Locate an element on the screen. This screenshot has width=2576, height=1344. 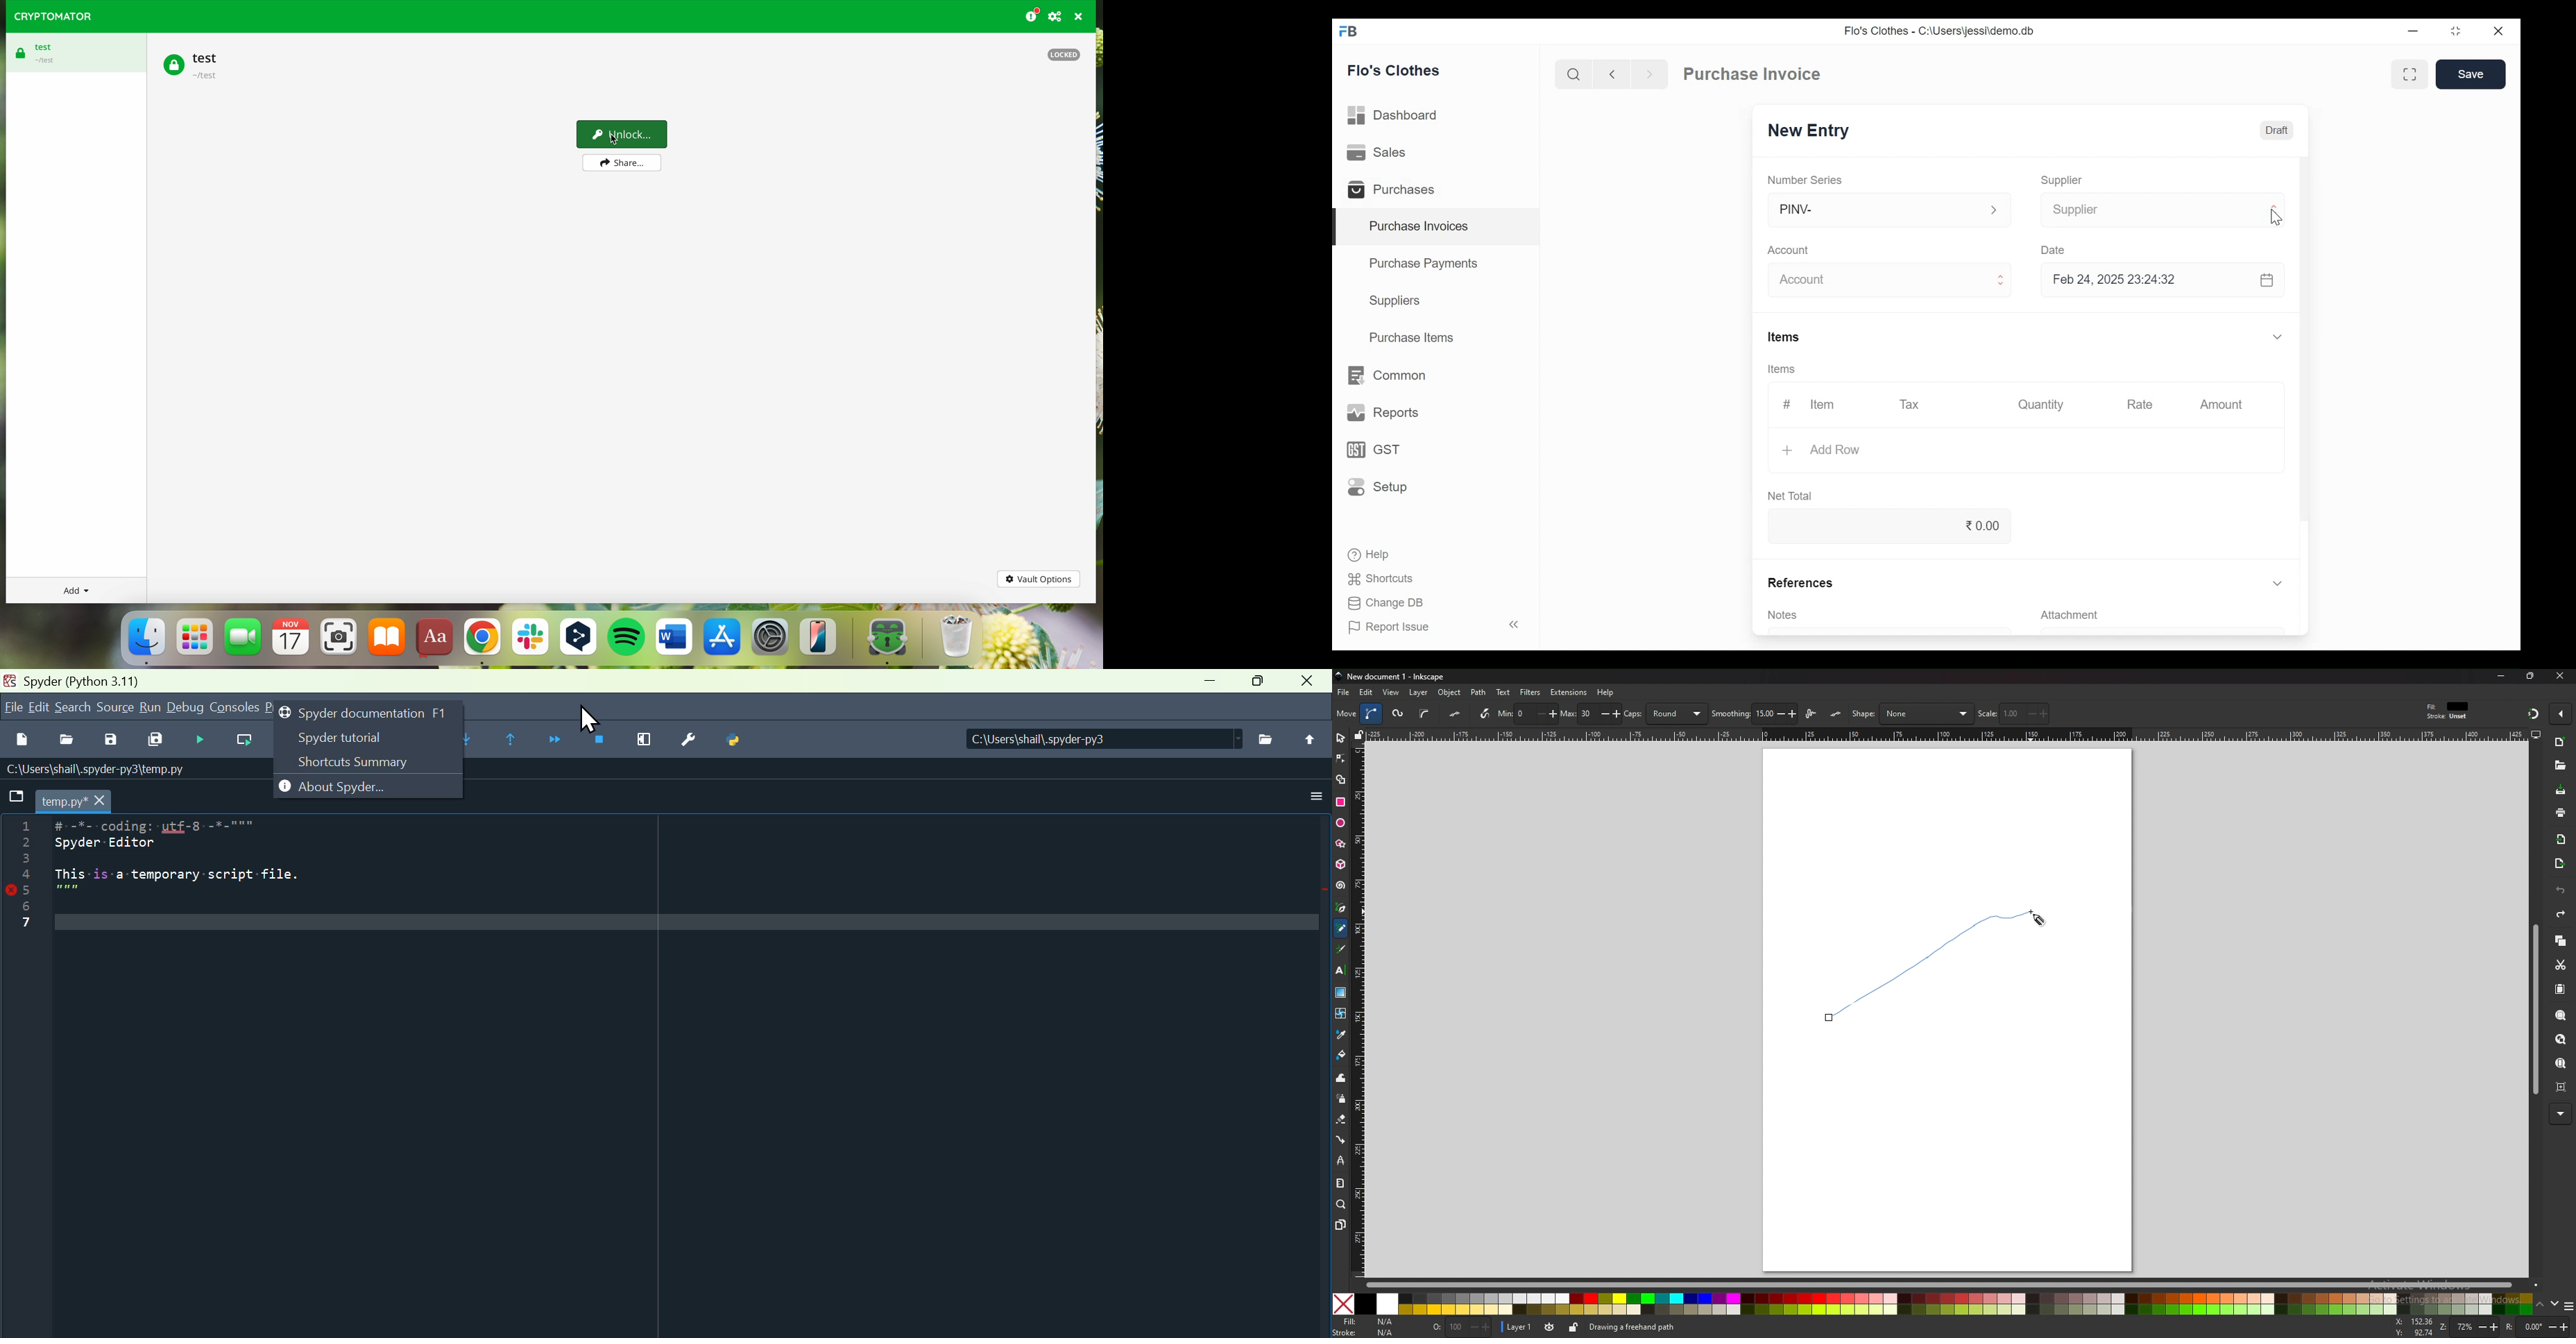
Close is located at coordinates (2499, 31).